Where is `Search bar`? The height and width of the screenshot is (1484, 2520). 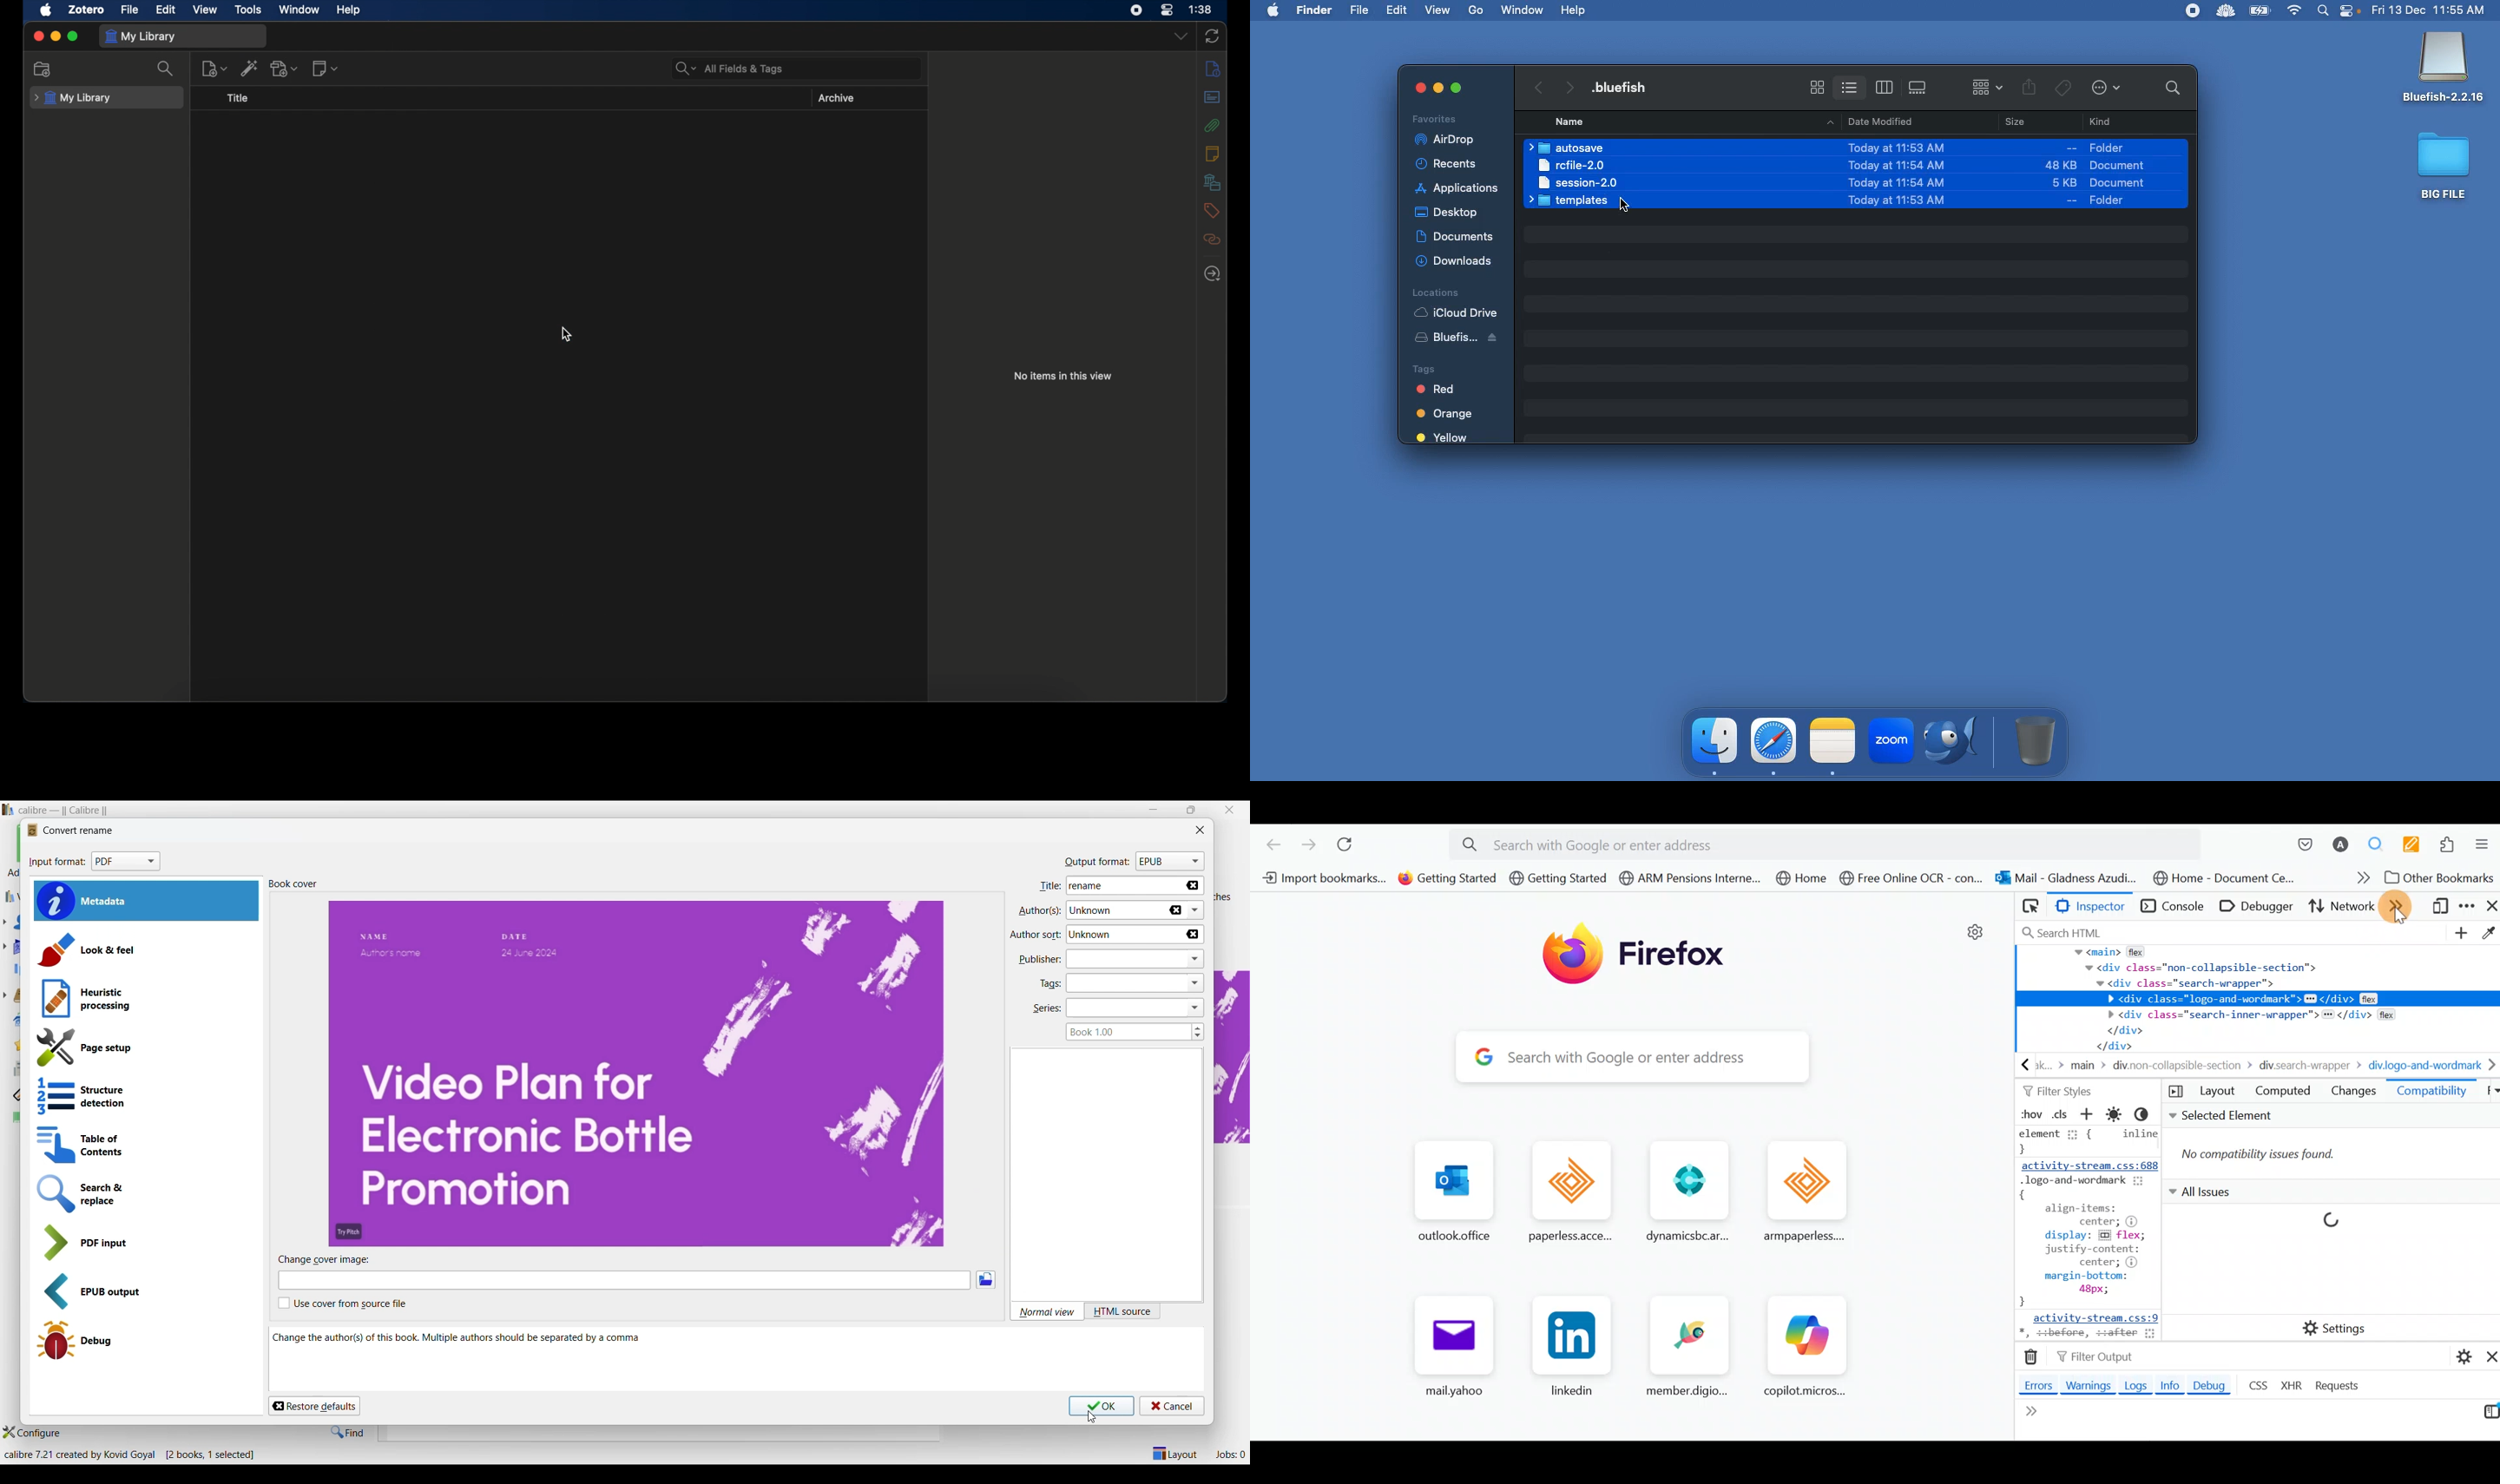
Search bar is located at coordinates (2234, 933).